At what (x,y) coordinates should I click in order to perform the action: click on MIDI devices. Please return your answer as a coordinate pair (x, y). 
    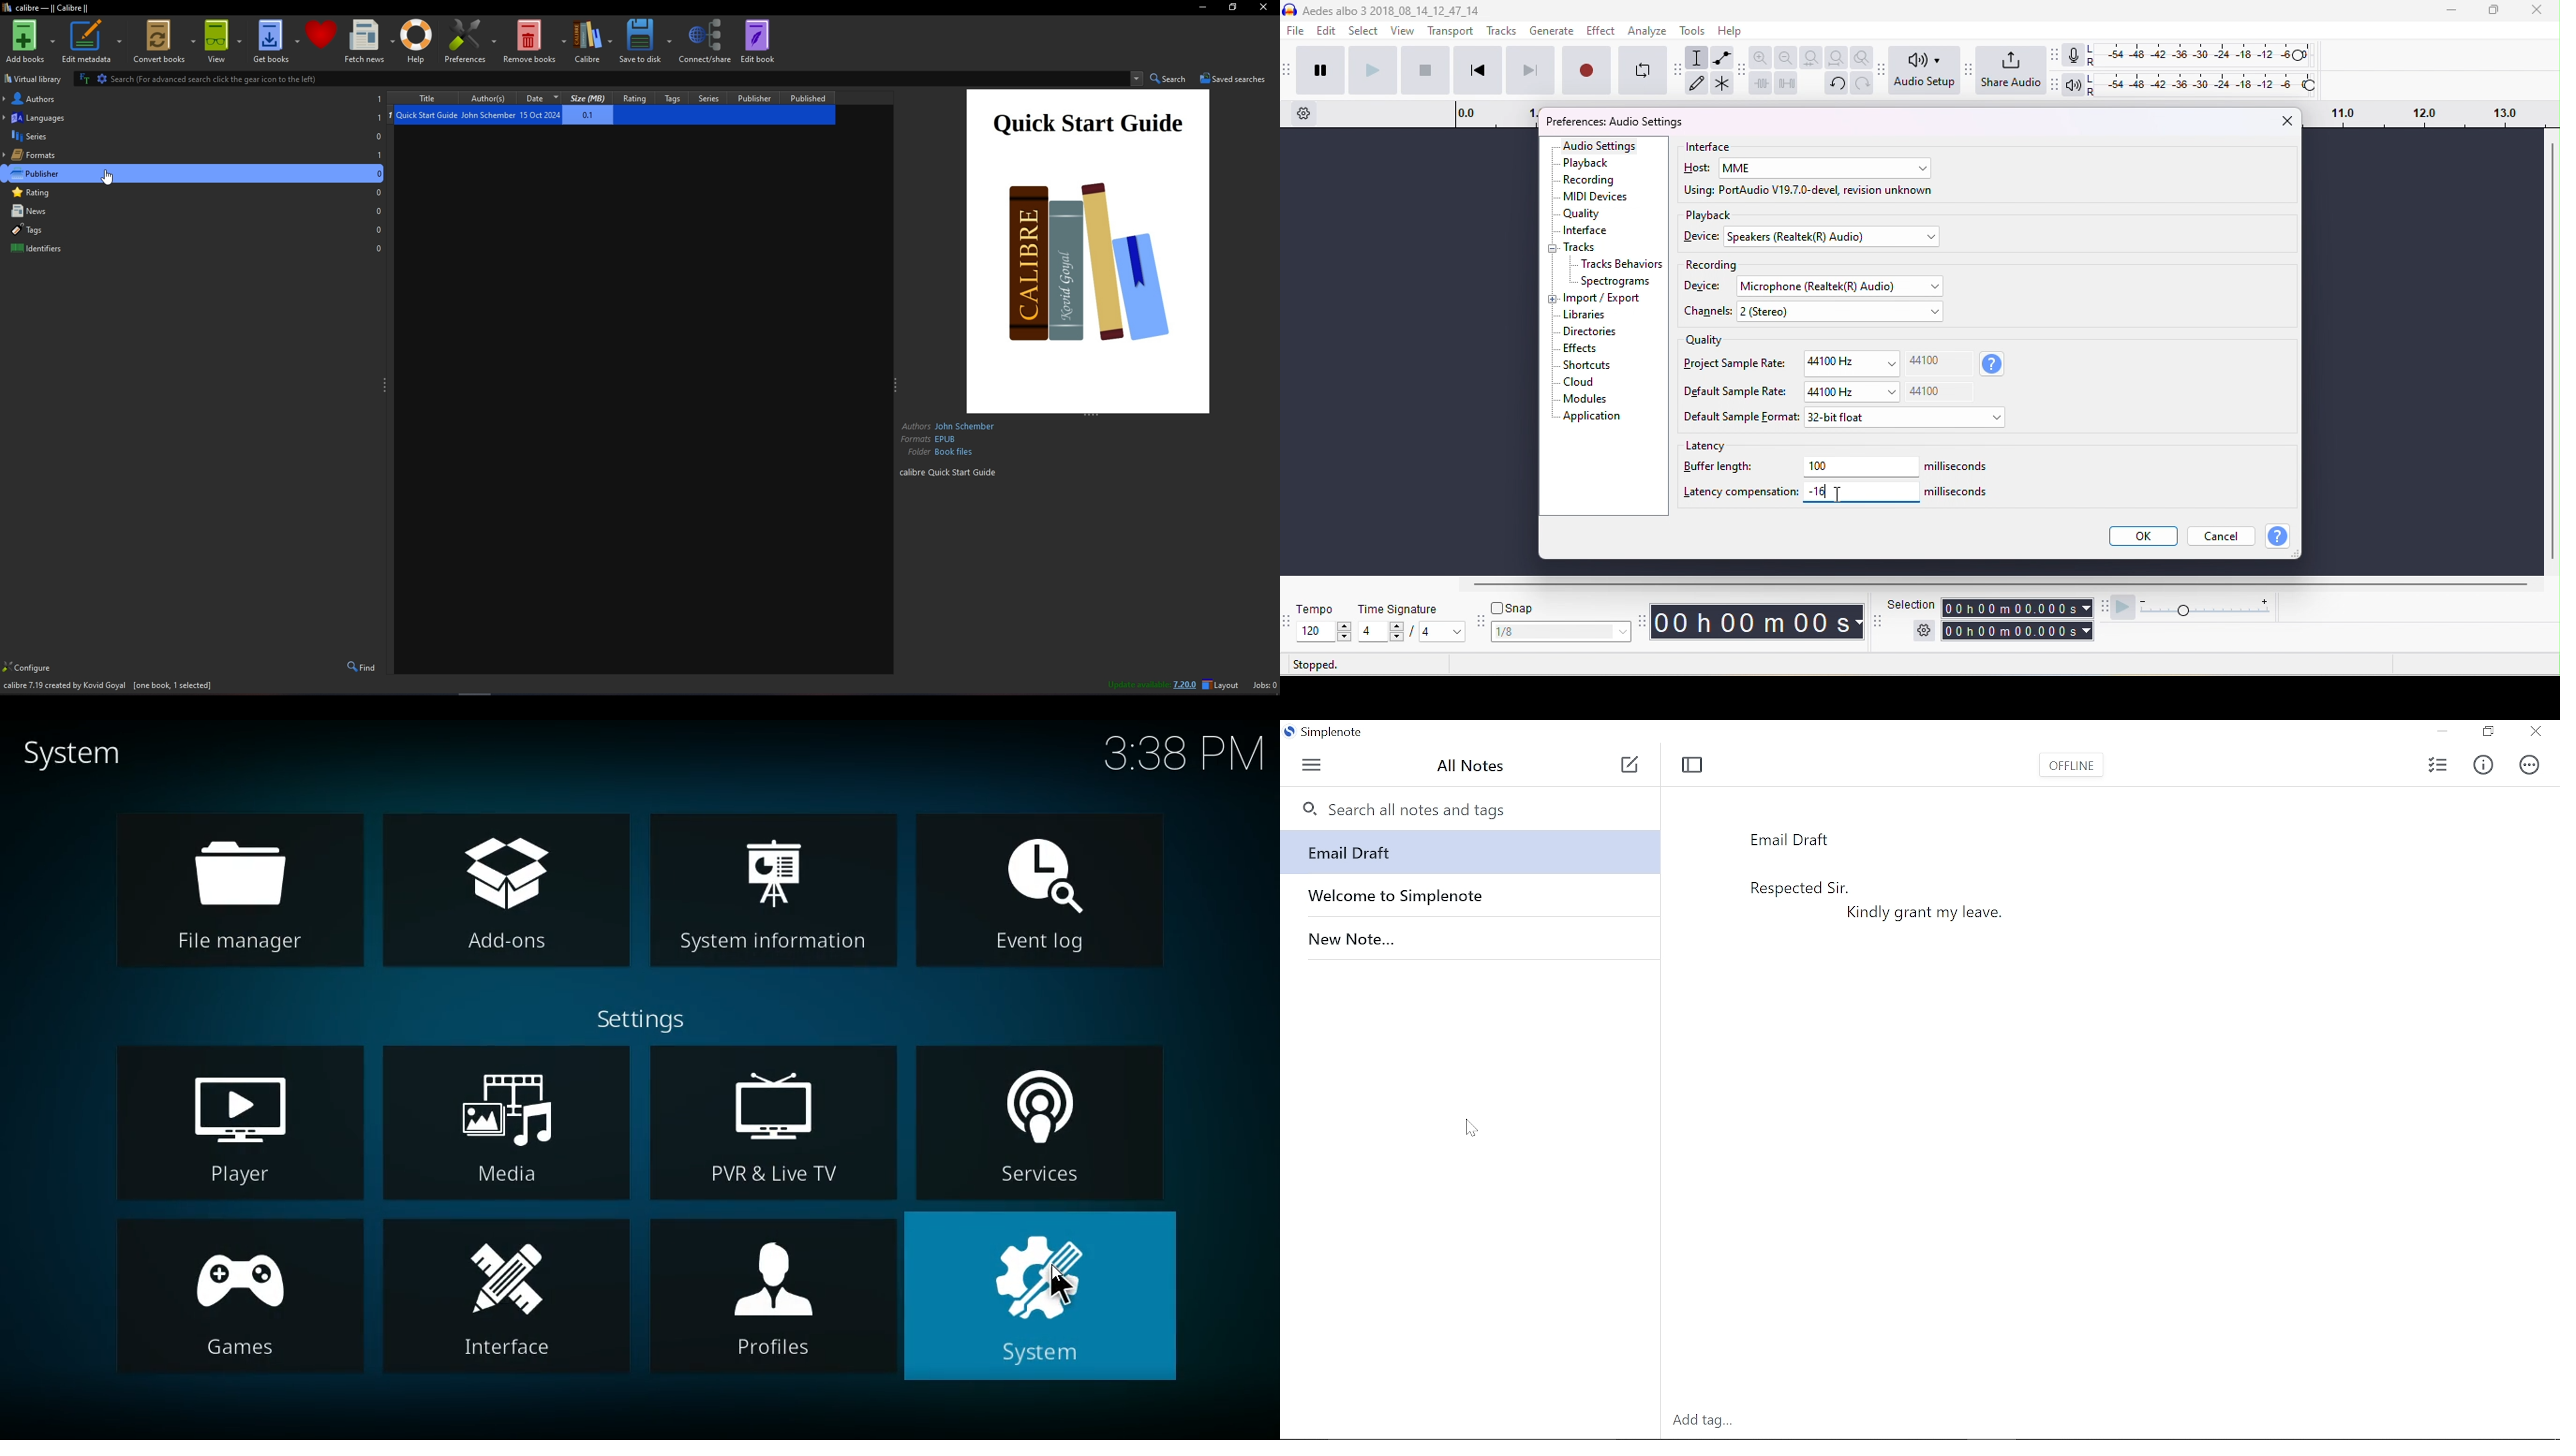
    Looking at the image, I should click on (1598, 198).